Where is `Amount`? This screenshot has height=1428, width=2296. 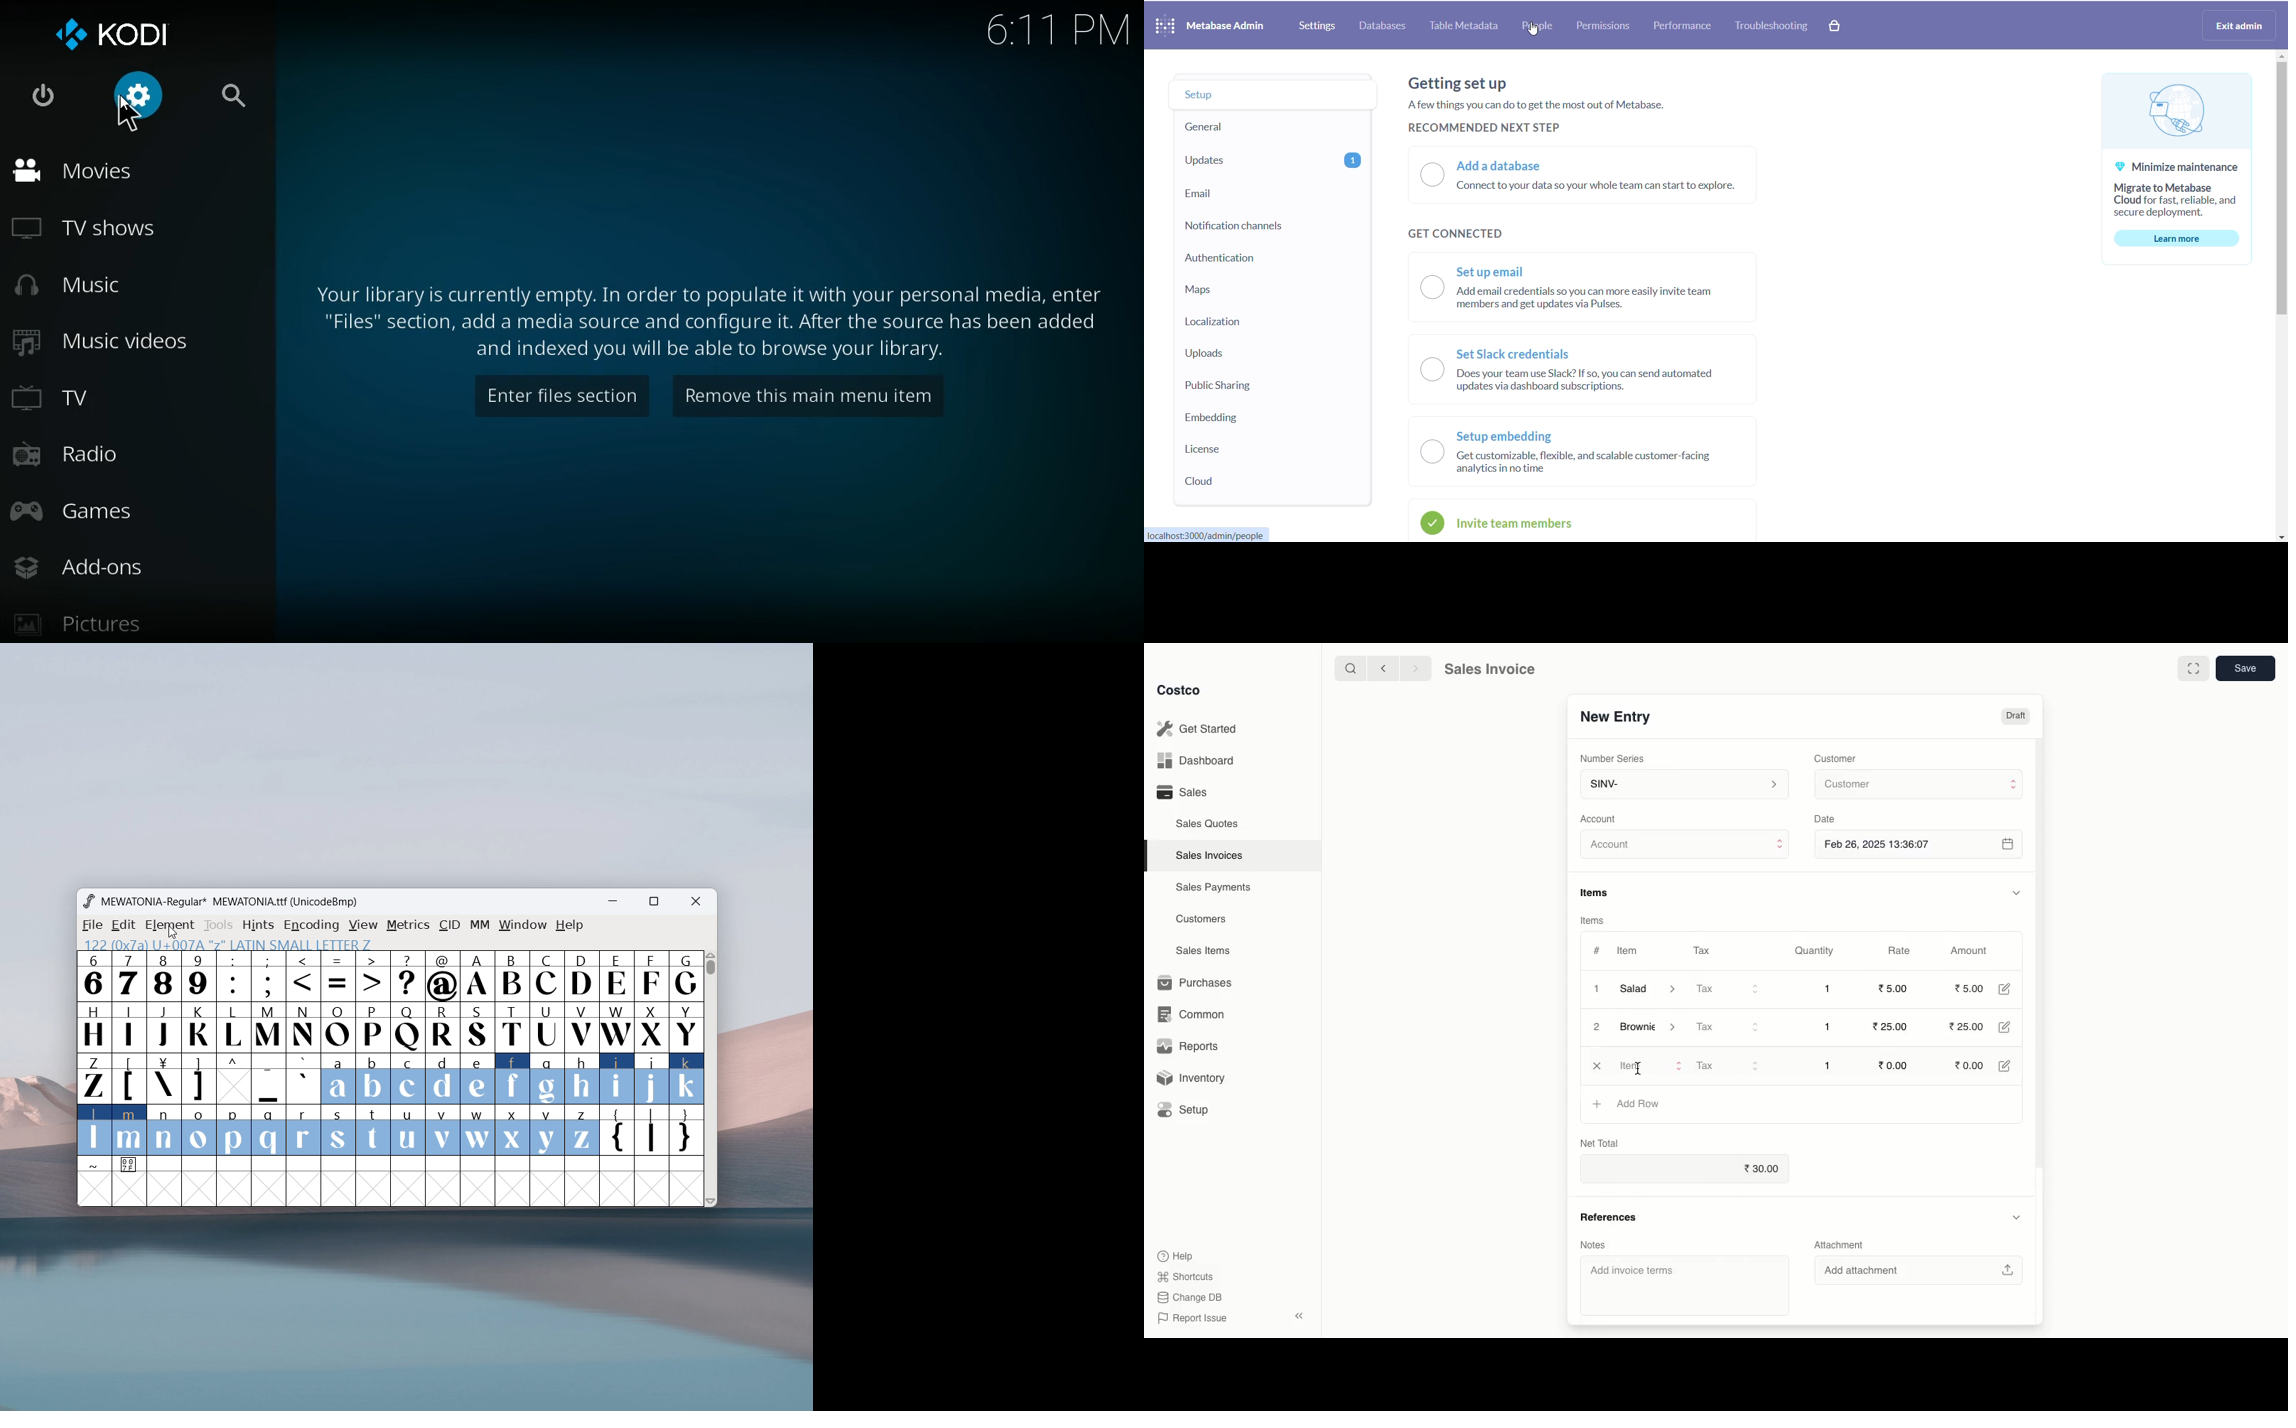 Amount is located at coordinates (1973, 951).